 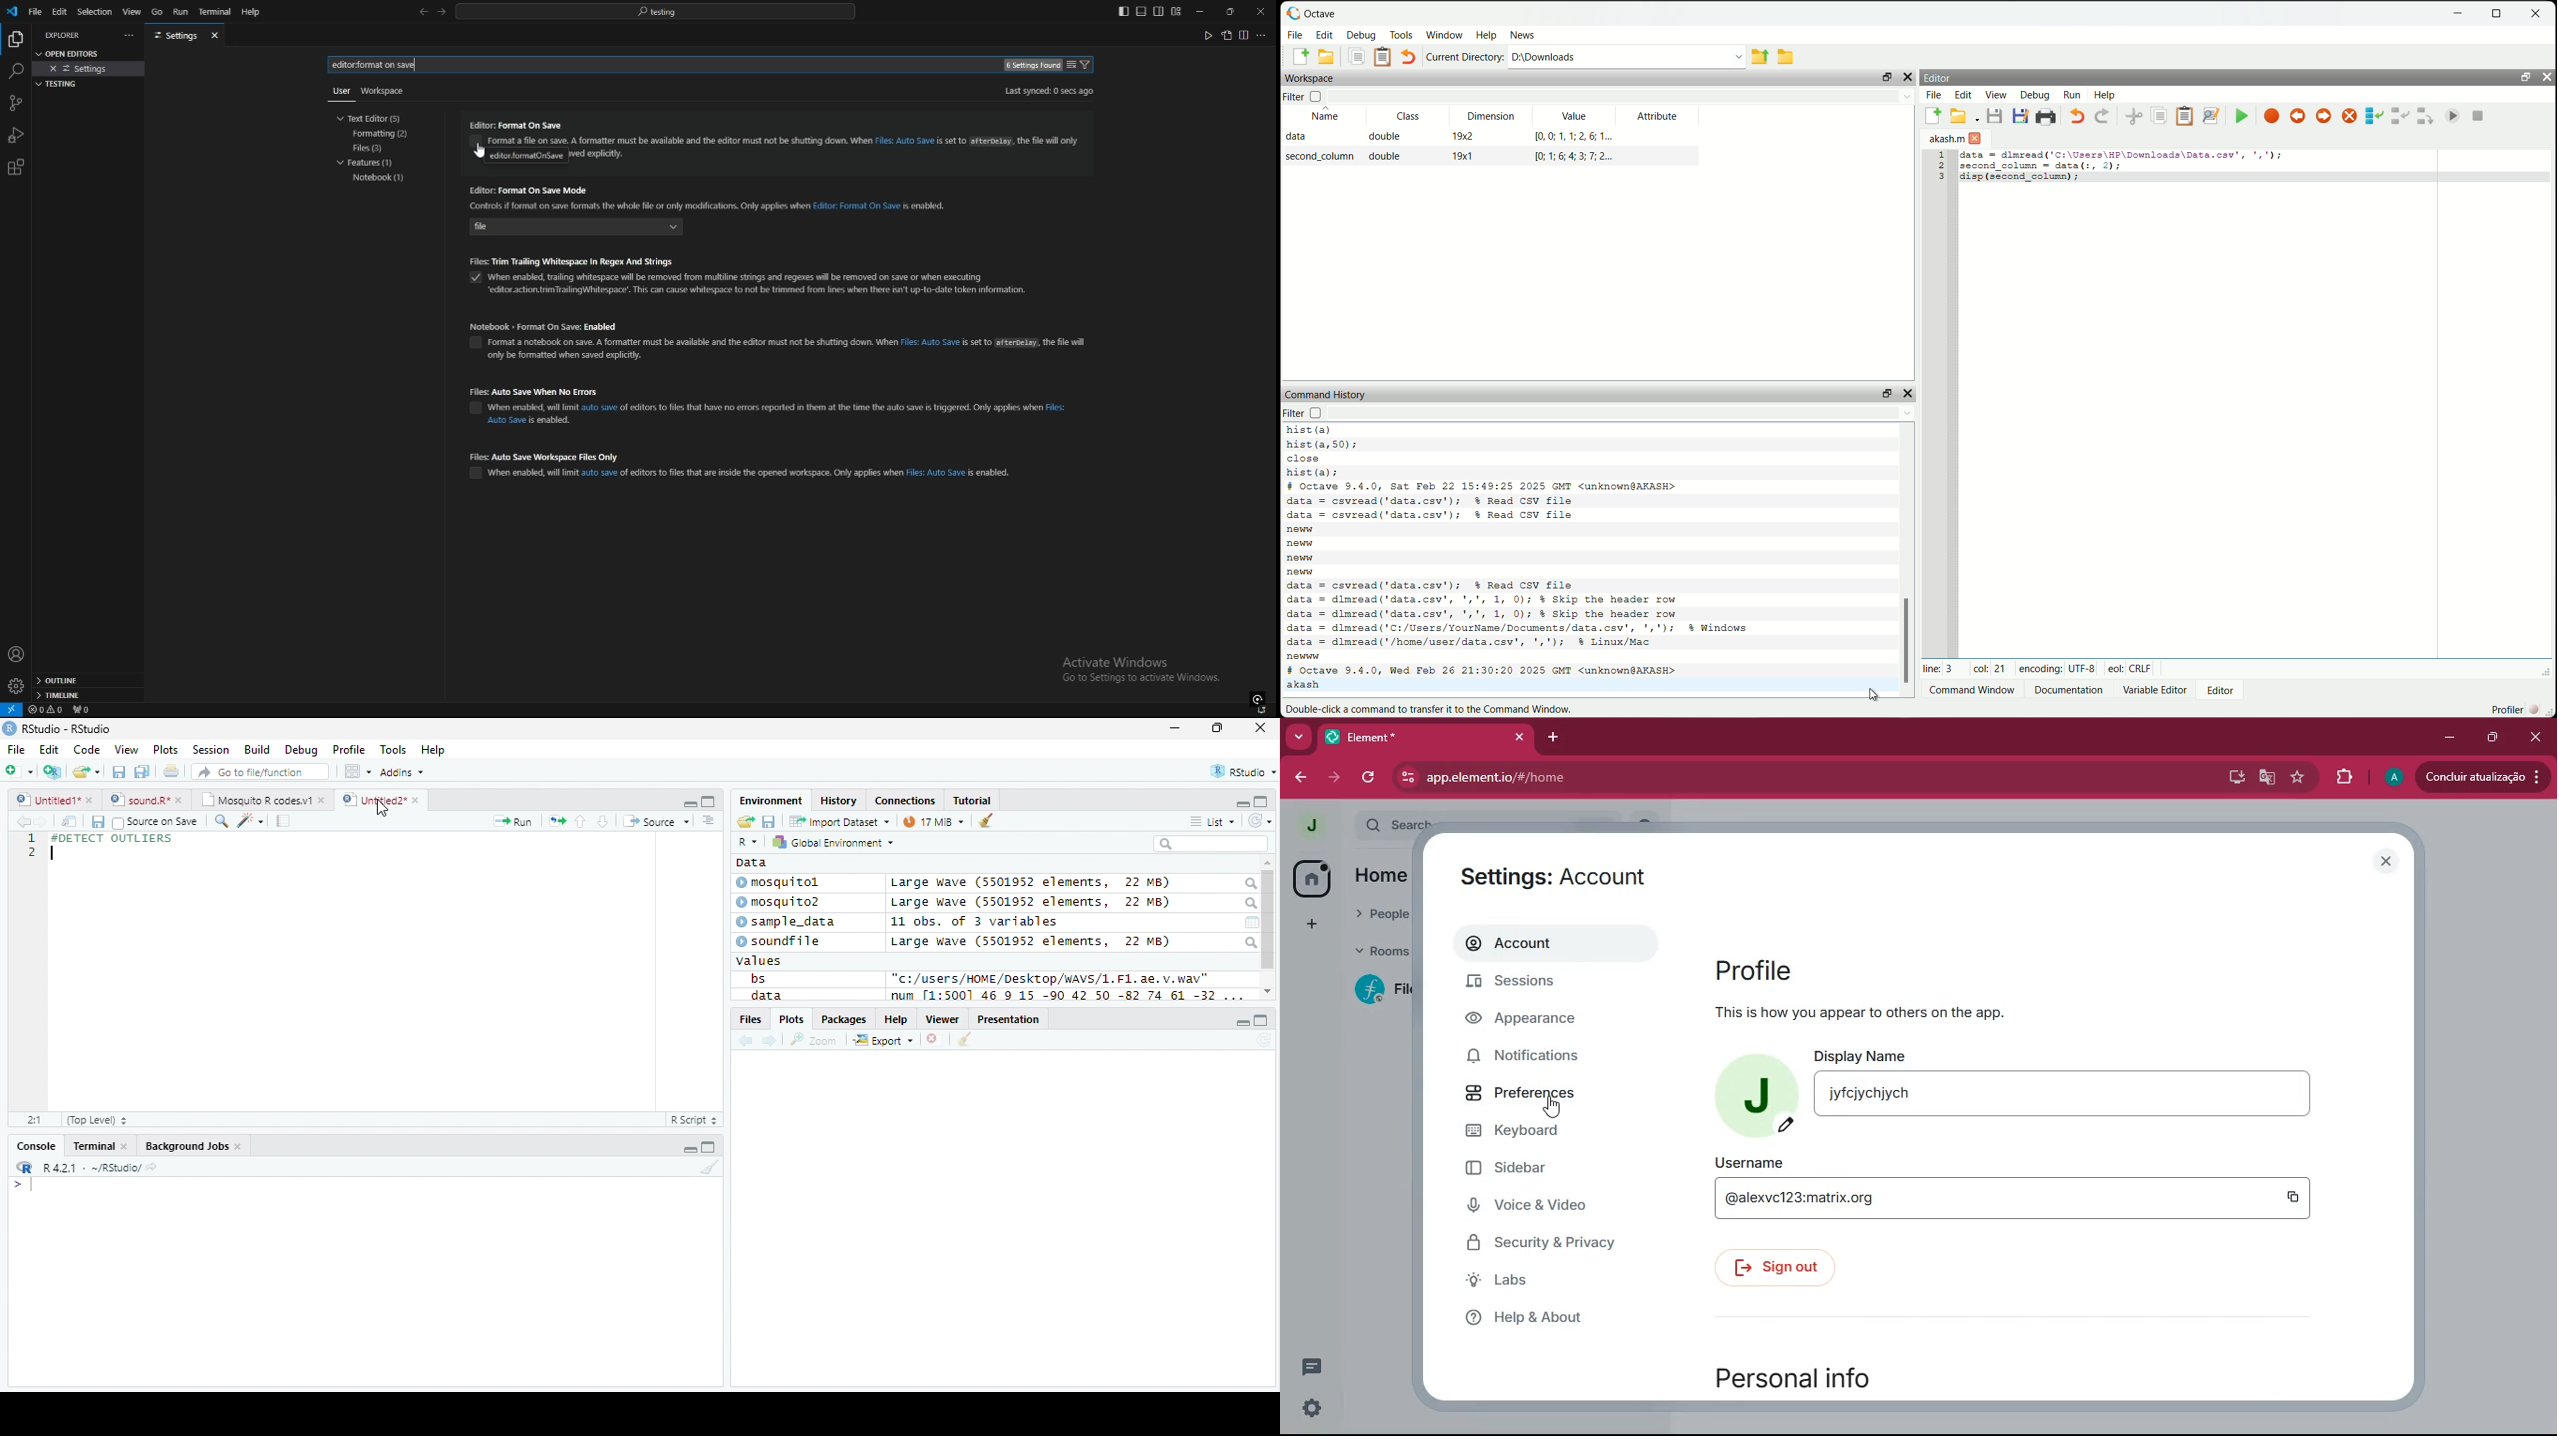 What do you see at coordinates (745, 821) in the screenshot?
I see `Folder` at bounding box center [745, 821].